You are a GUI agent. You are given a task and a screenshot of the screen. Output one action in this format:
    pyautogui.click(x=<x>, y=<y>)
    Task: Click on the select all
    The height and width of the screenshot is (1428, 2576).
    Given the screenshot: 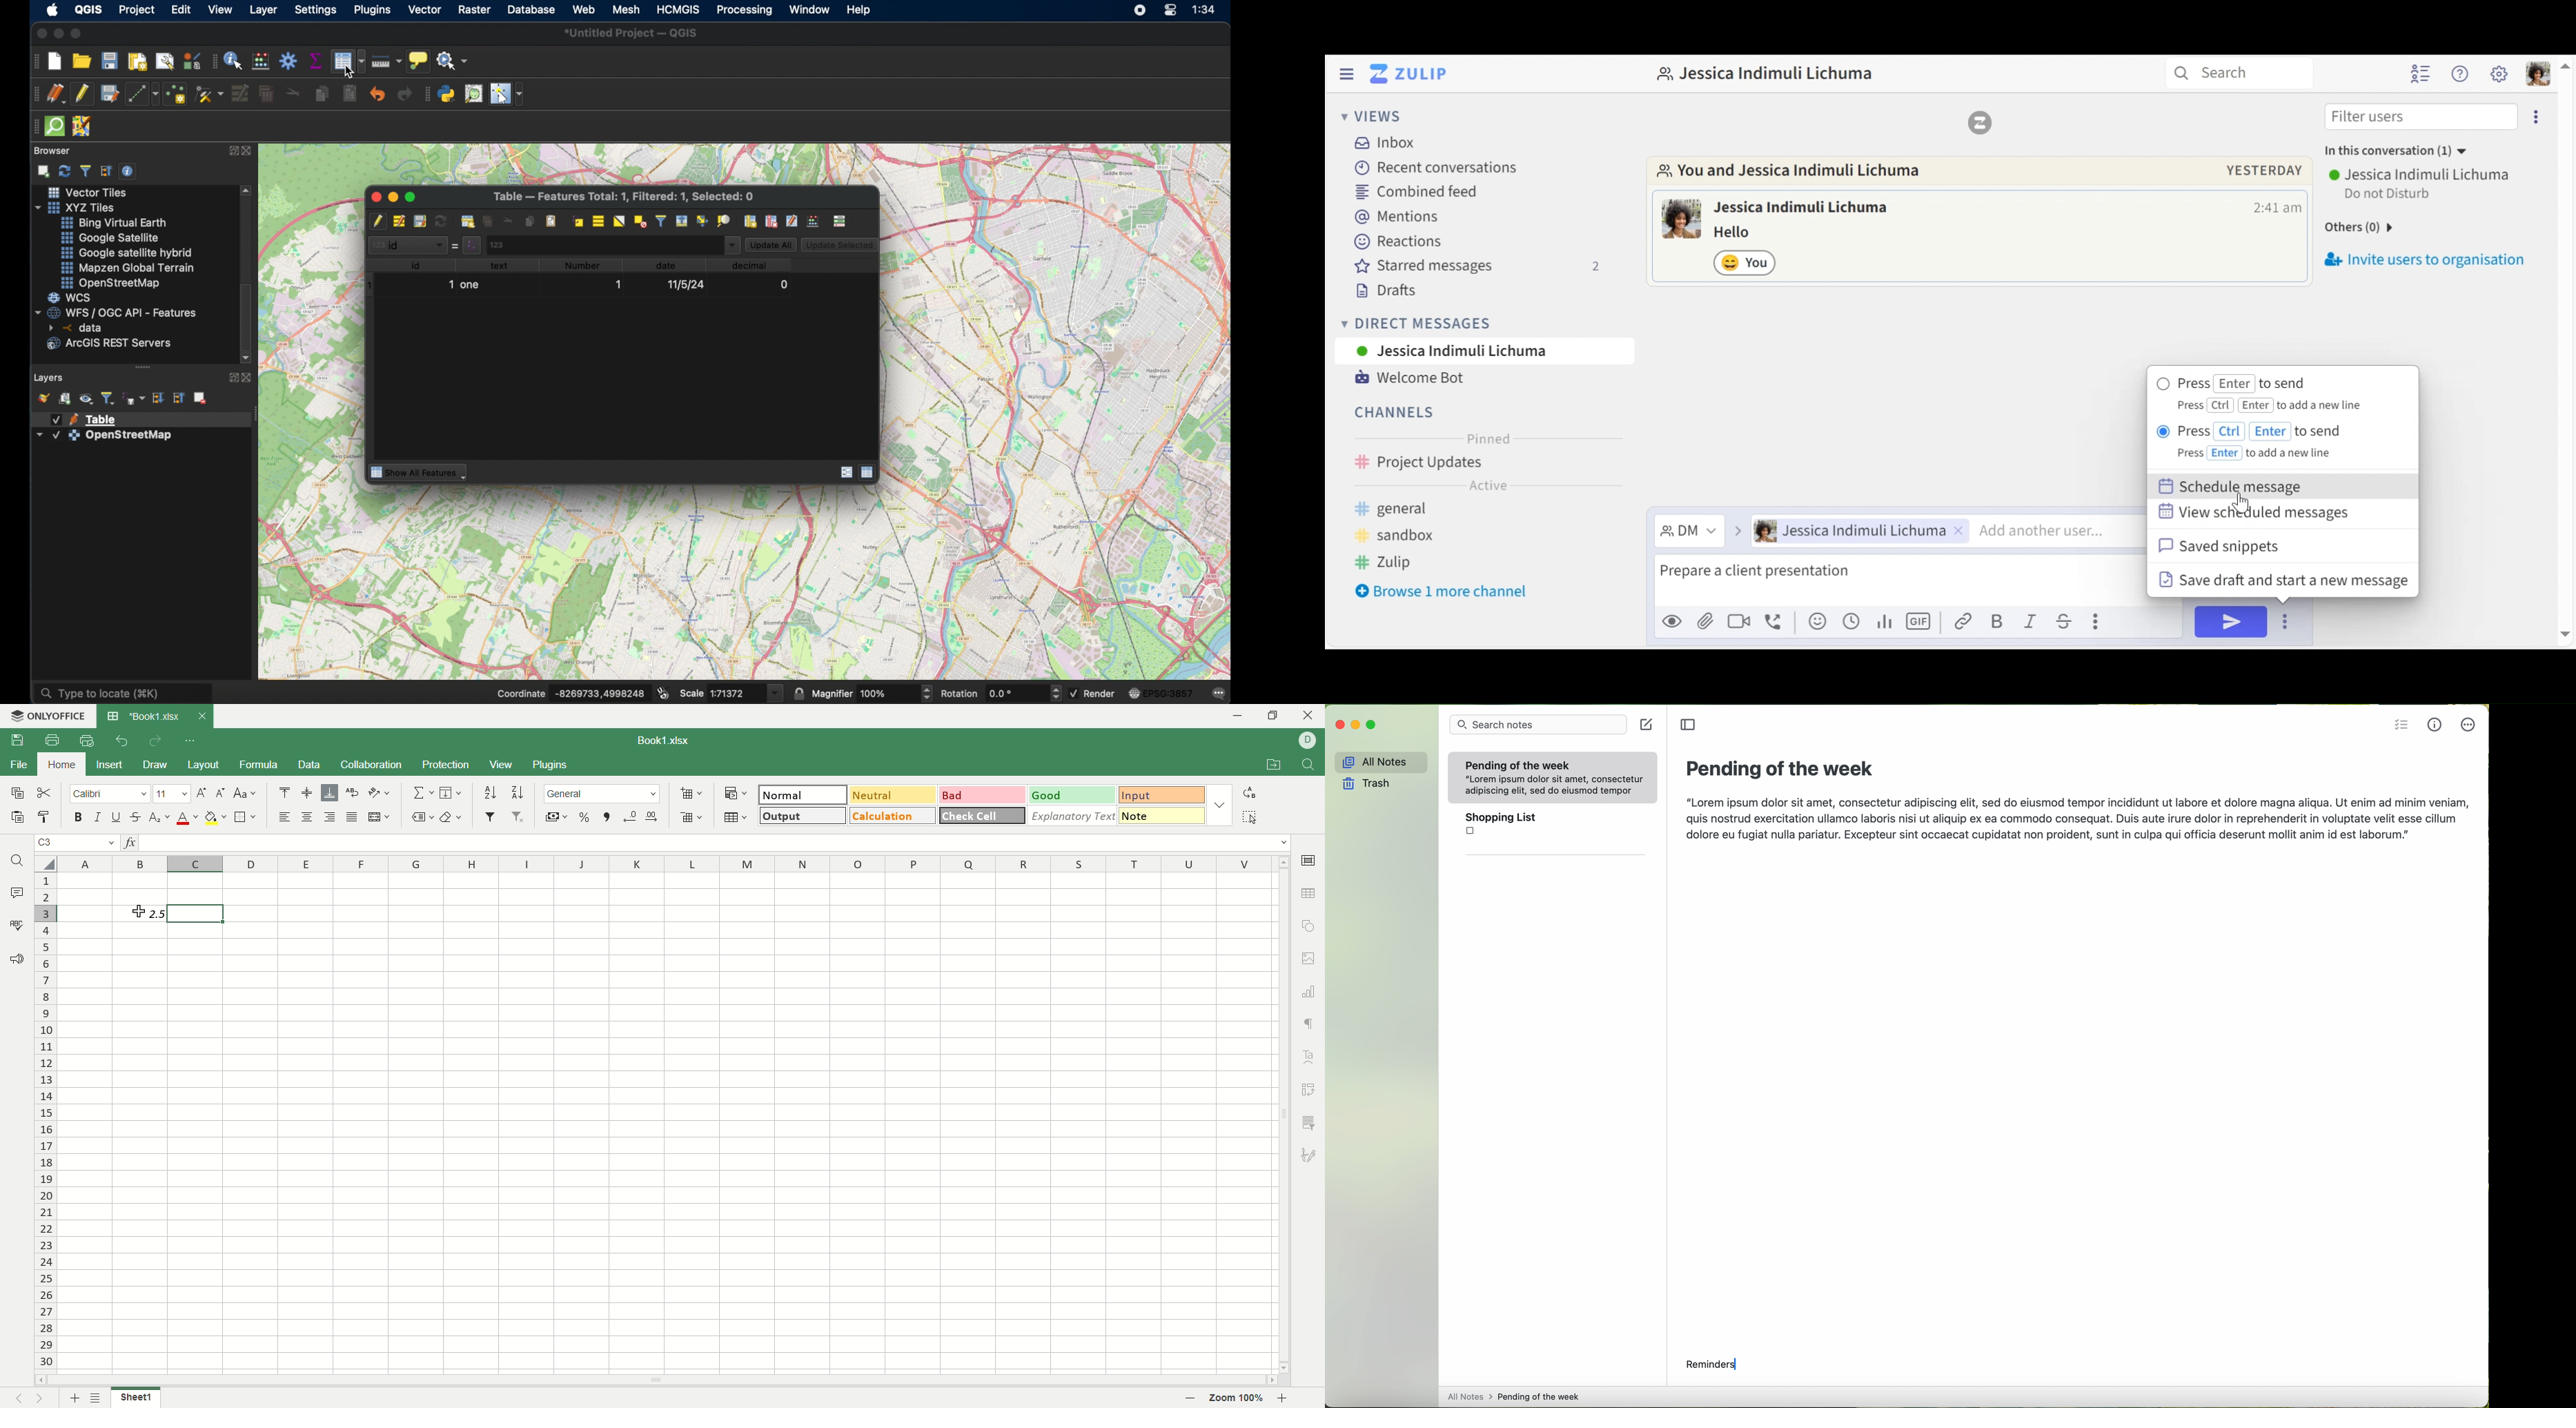 What is the action you would take?
    pyautogui.click(x=46, y=863)
    